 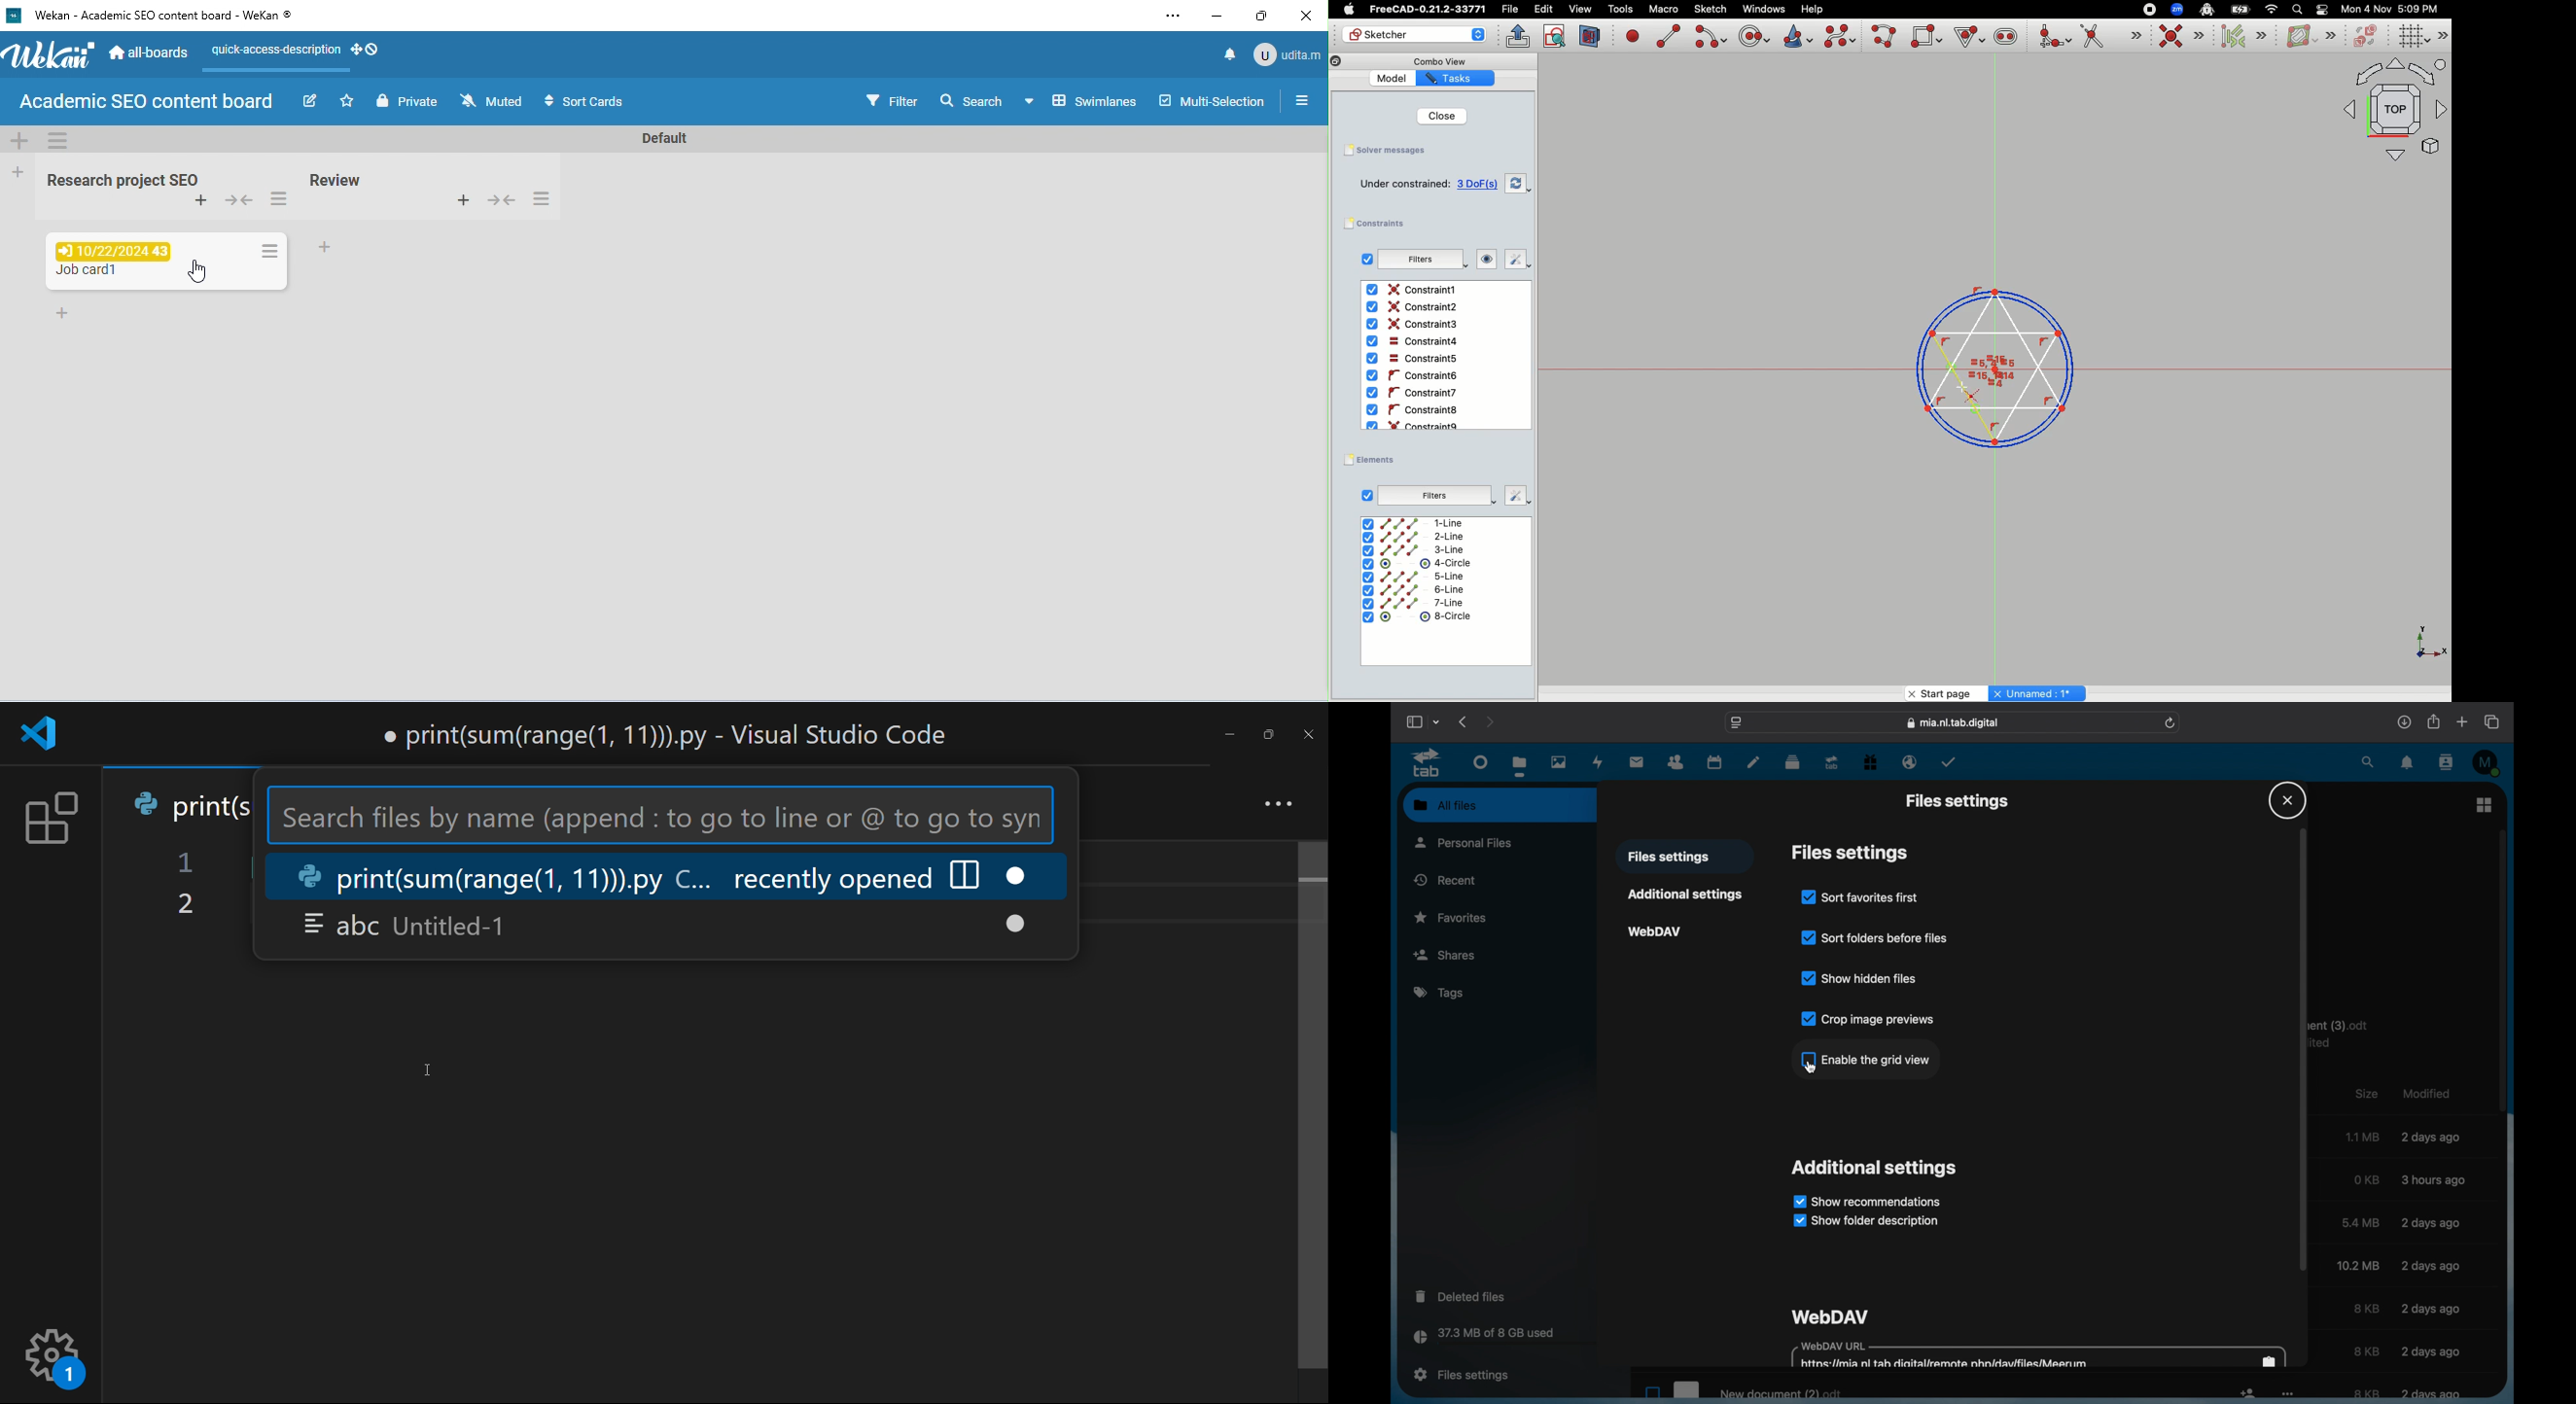 What do you see at coordinates (1860, 978) in the screenshot?
I see `show hidden files` at bounding box center [1860, 978].